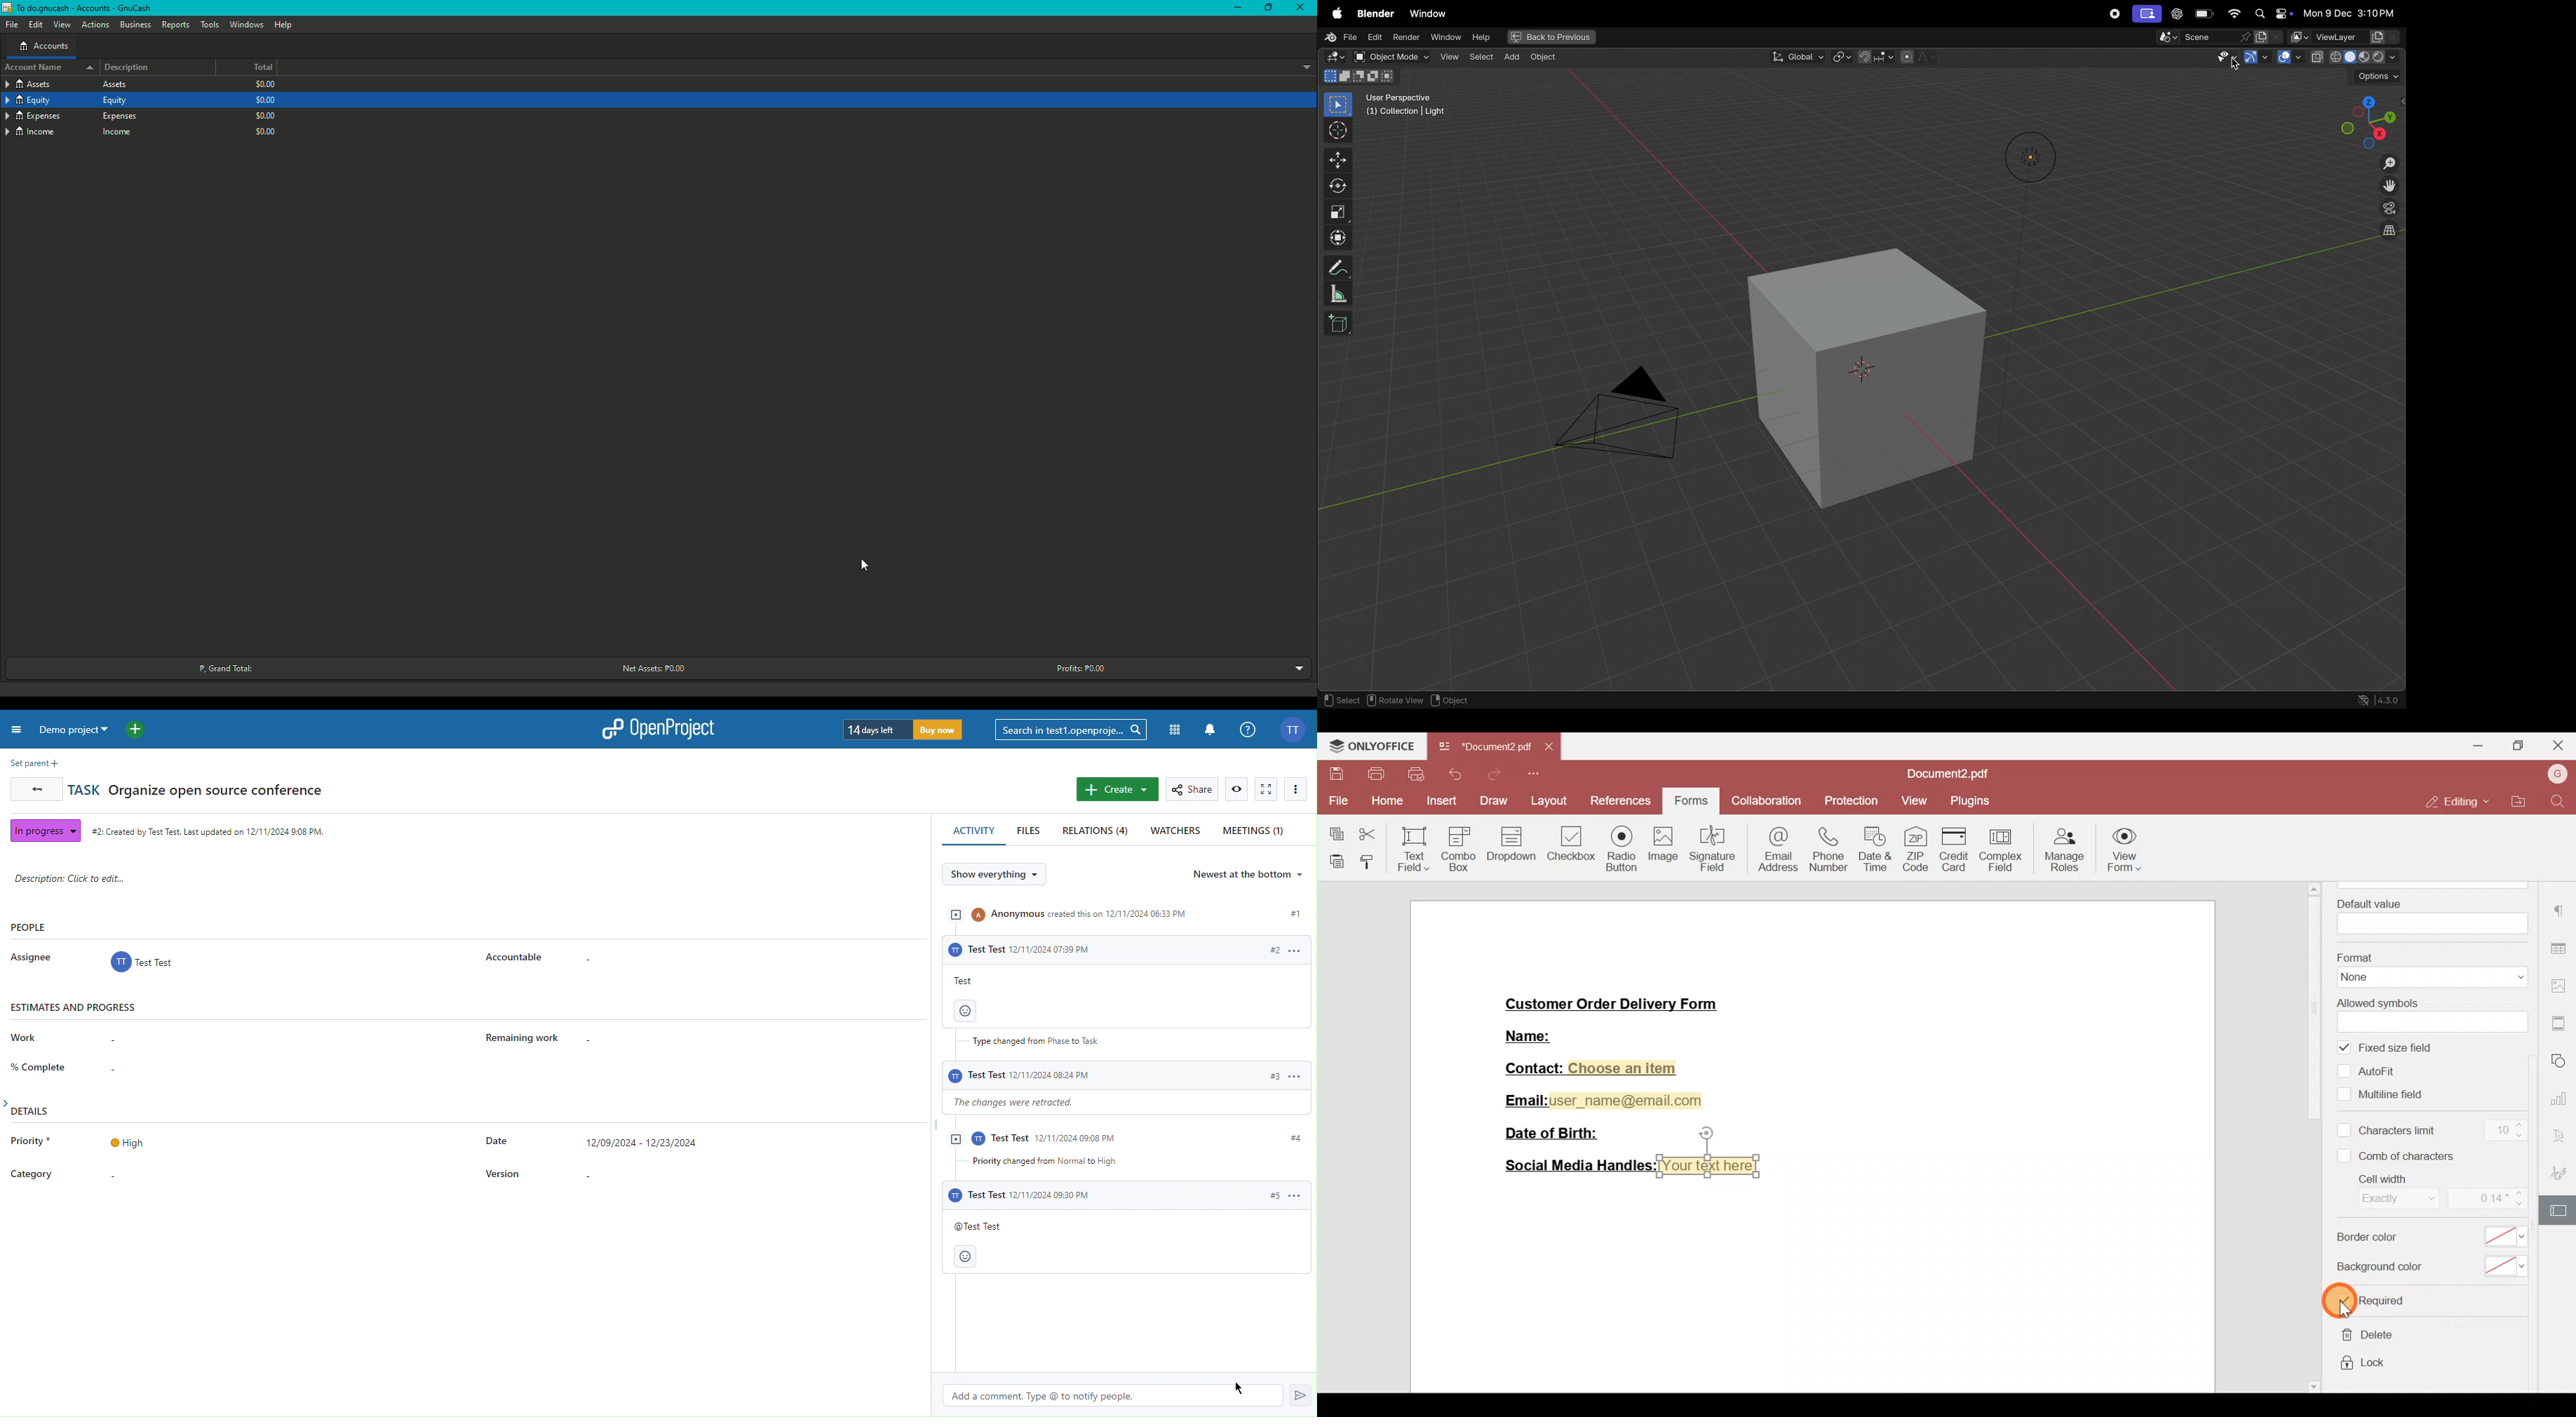  I want to click on Credit card, so click(1952, 849).